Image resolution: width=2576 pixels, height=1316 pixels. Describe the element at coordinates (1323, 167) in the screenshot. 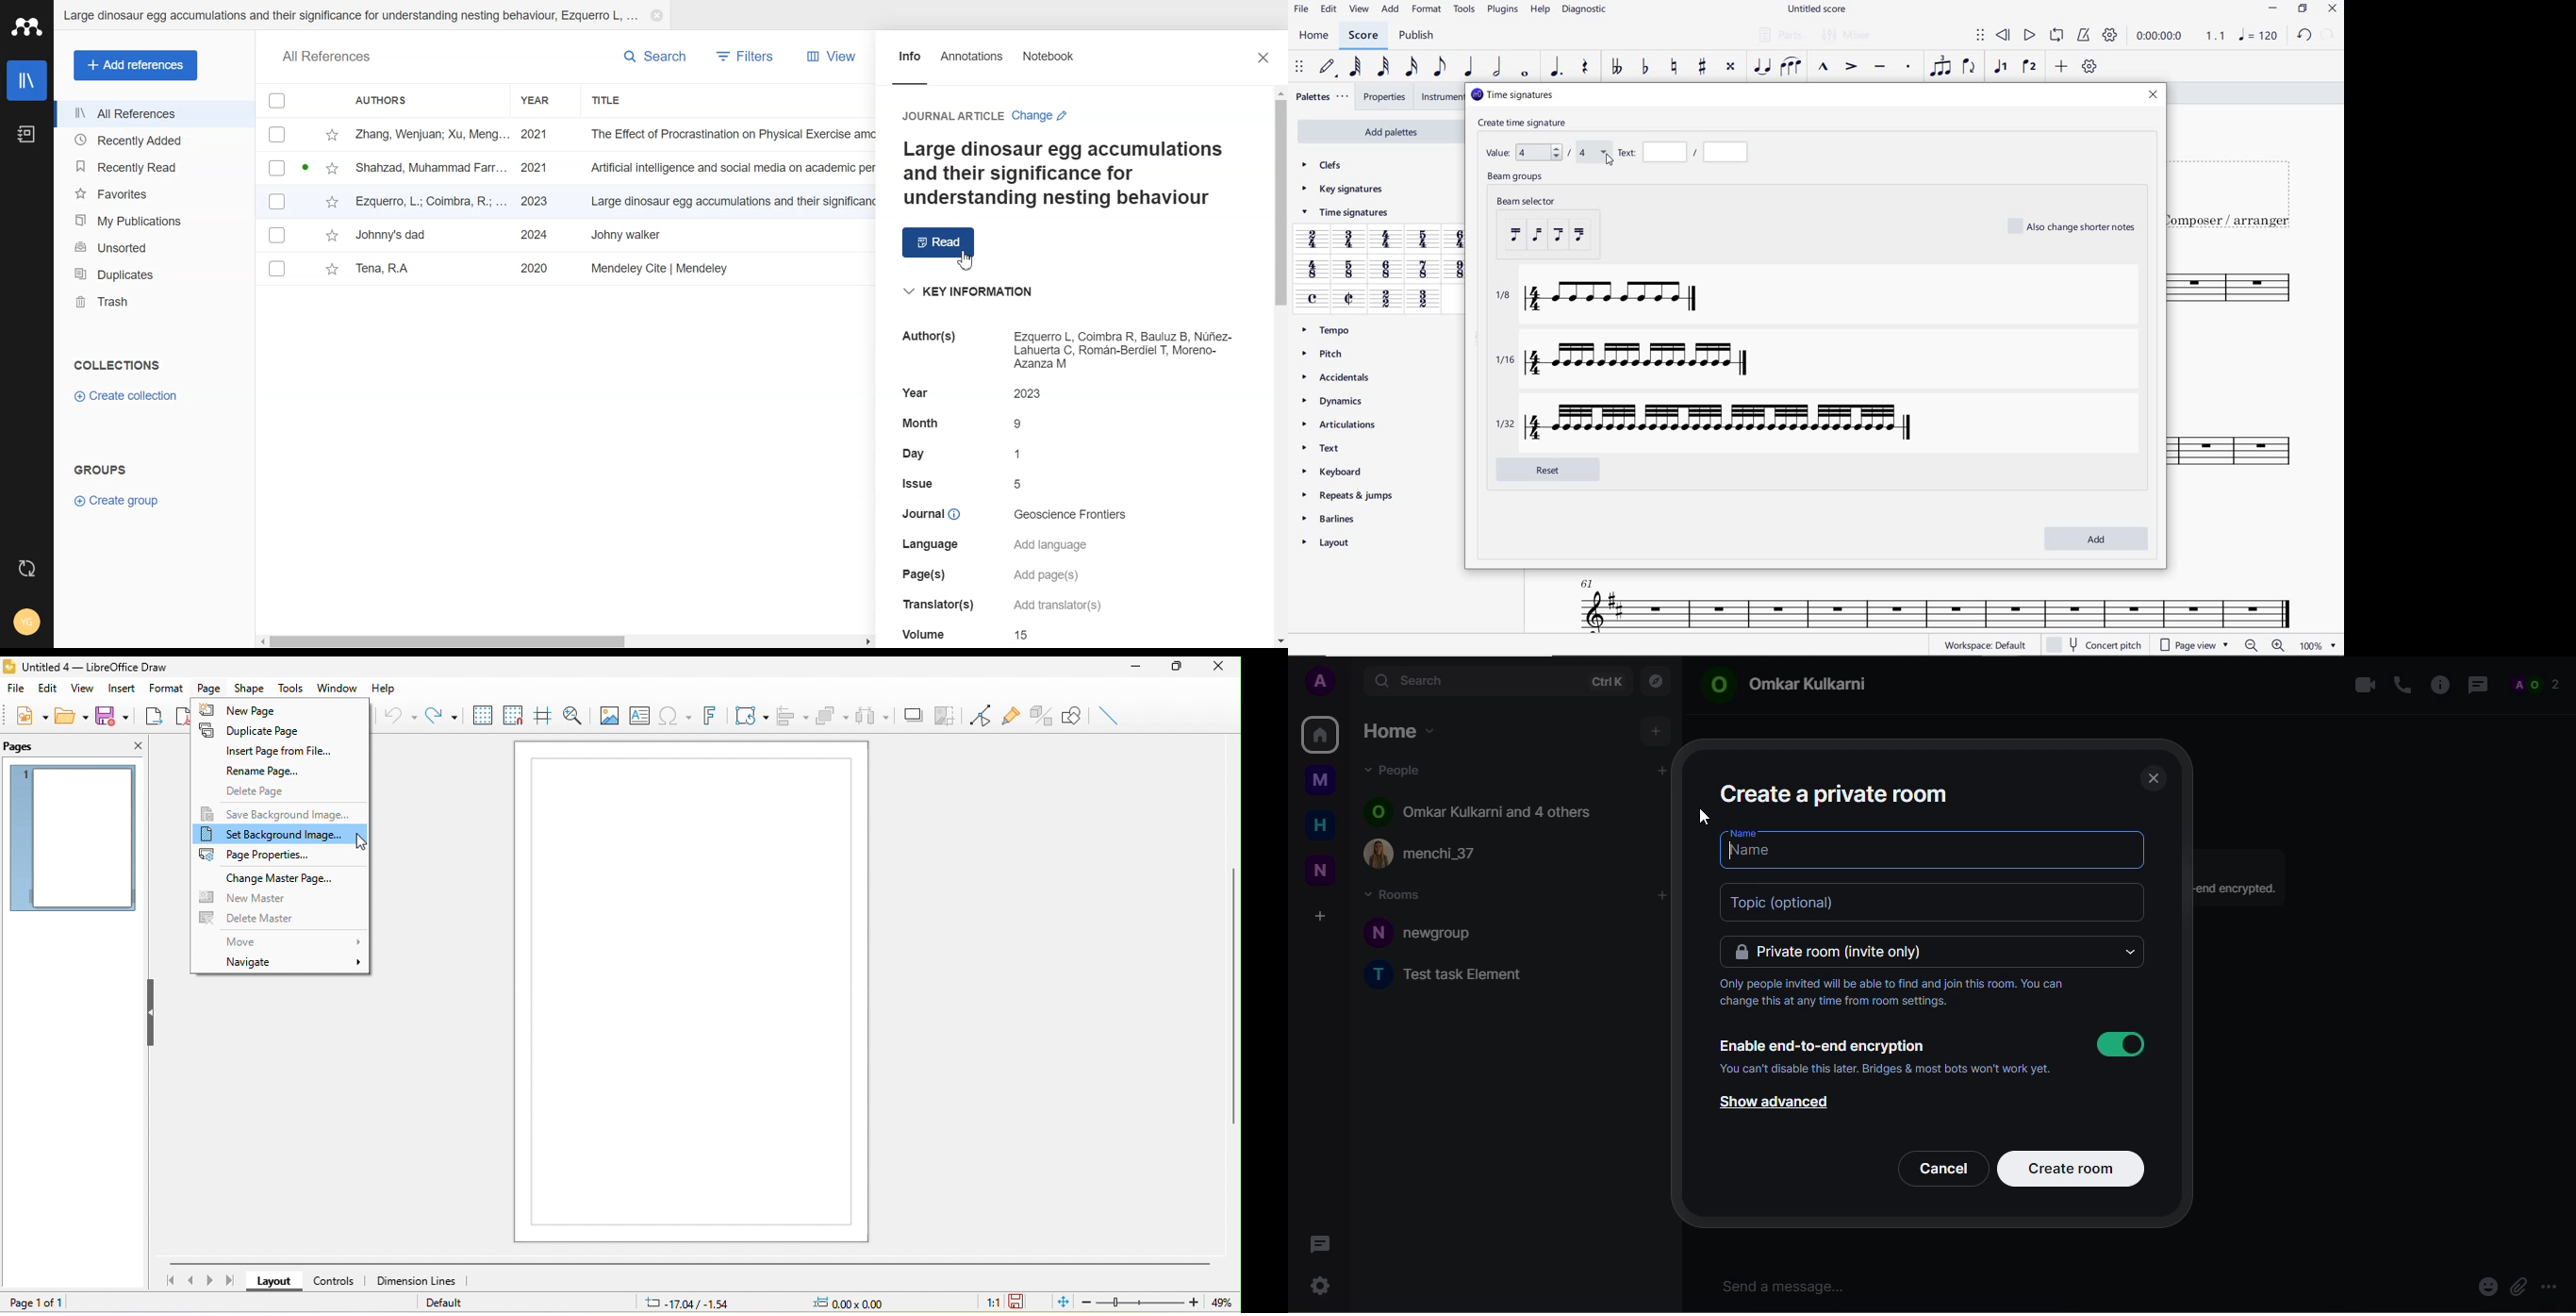

I see `CLEFS` at that location.